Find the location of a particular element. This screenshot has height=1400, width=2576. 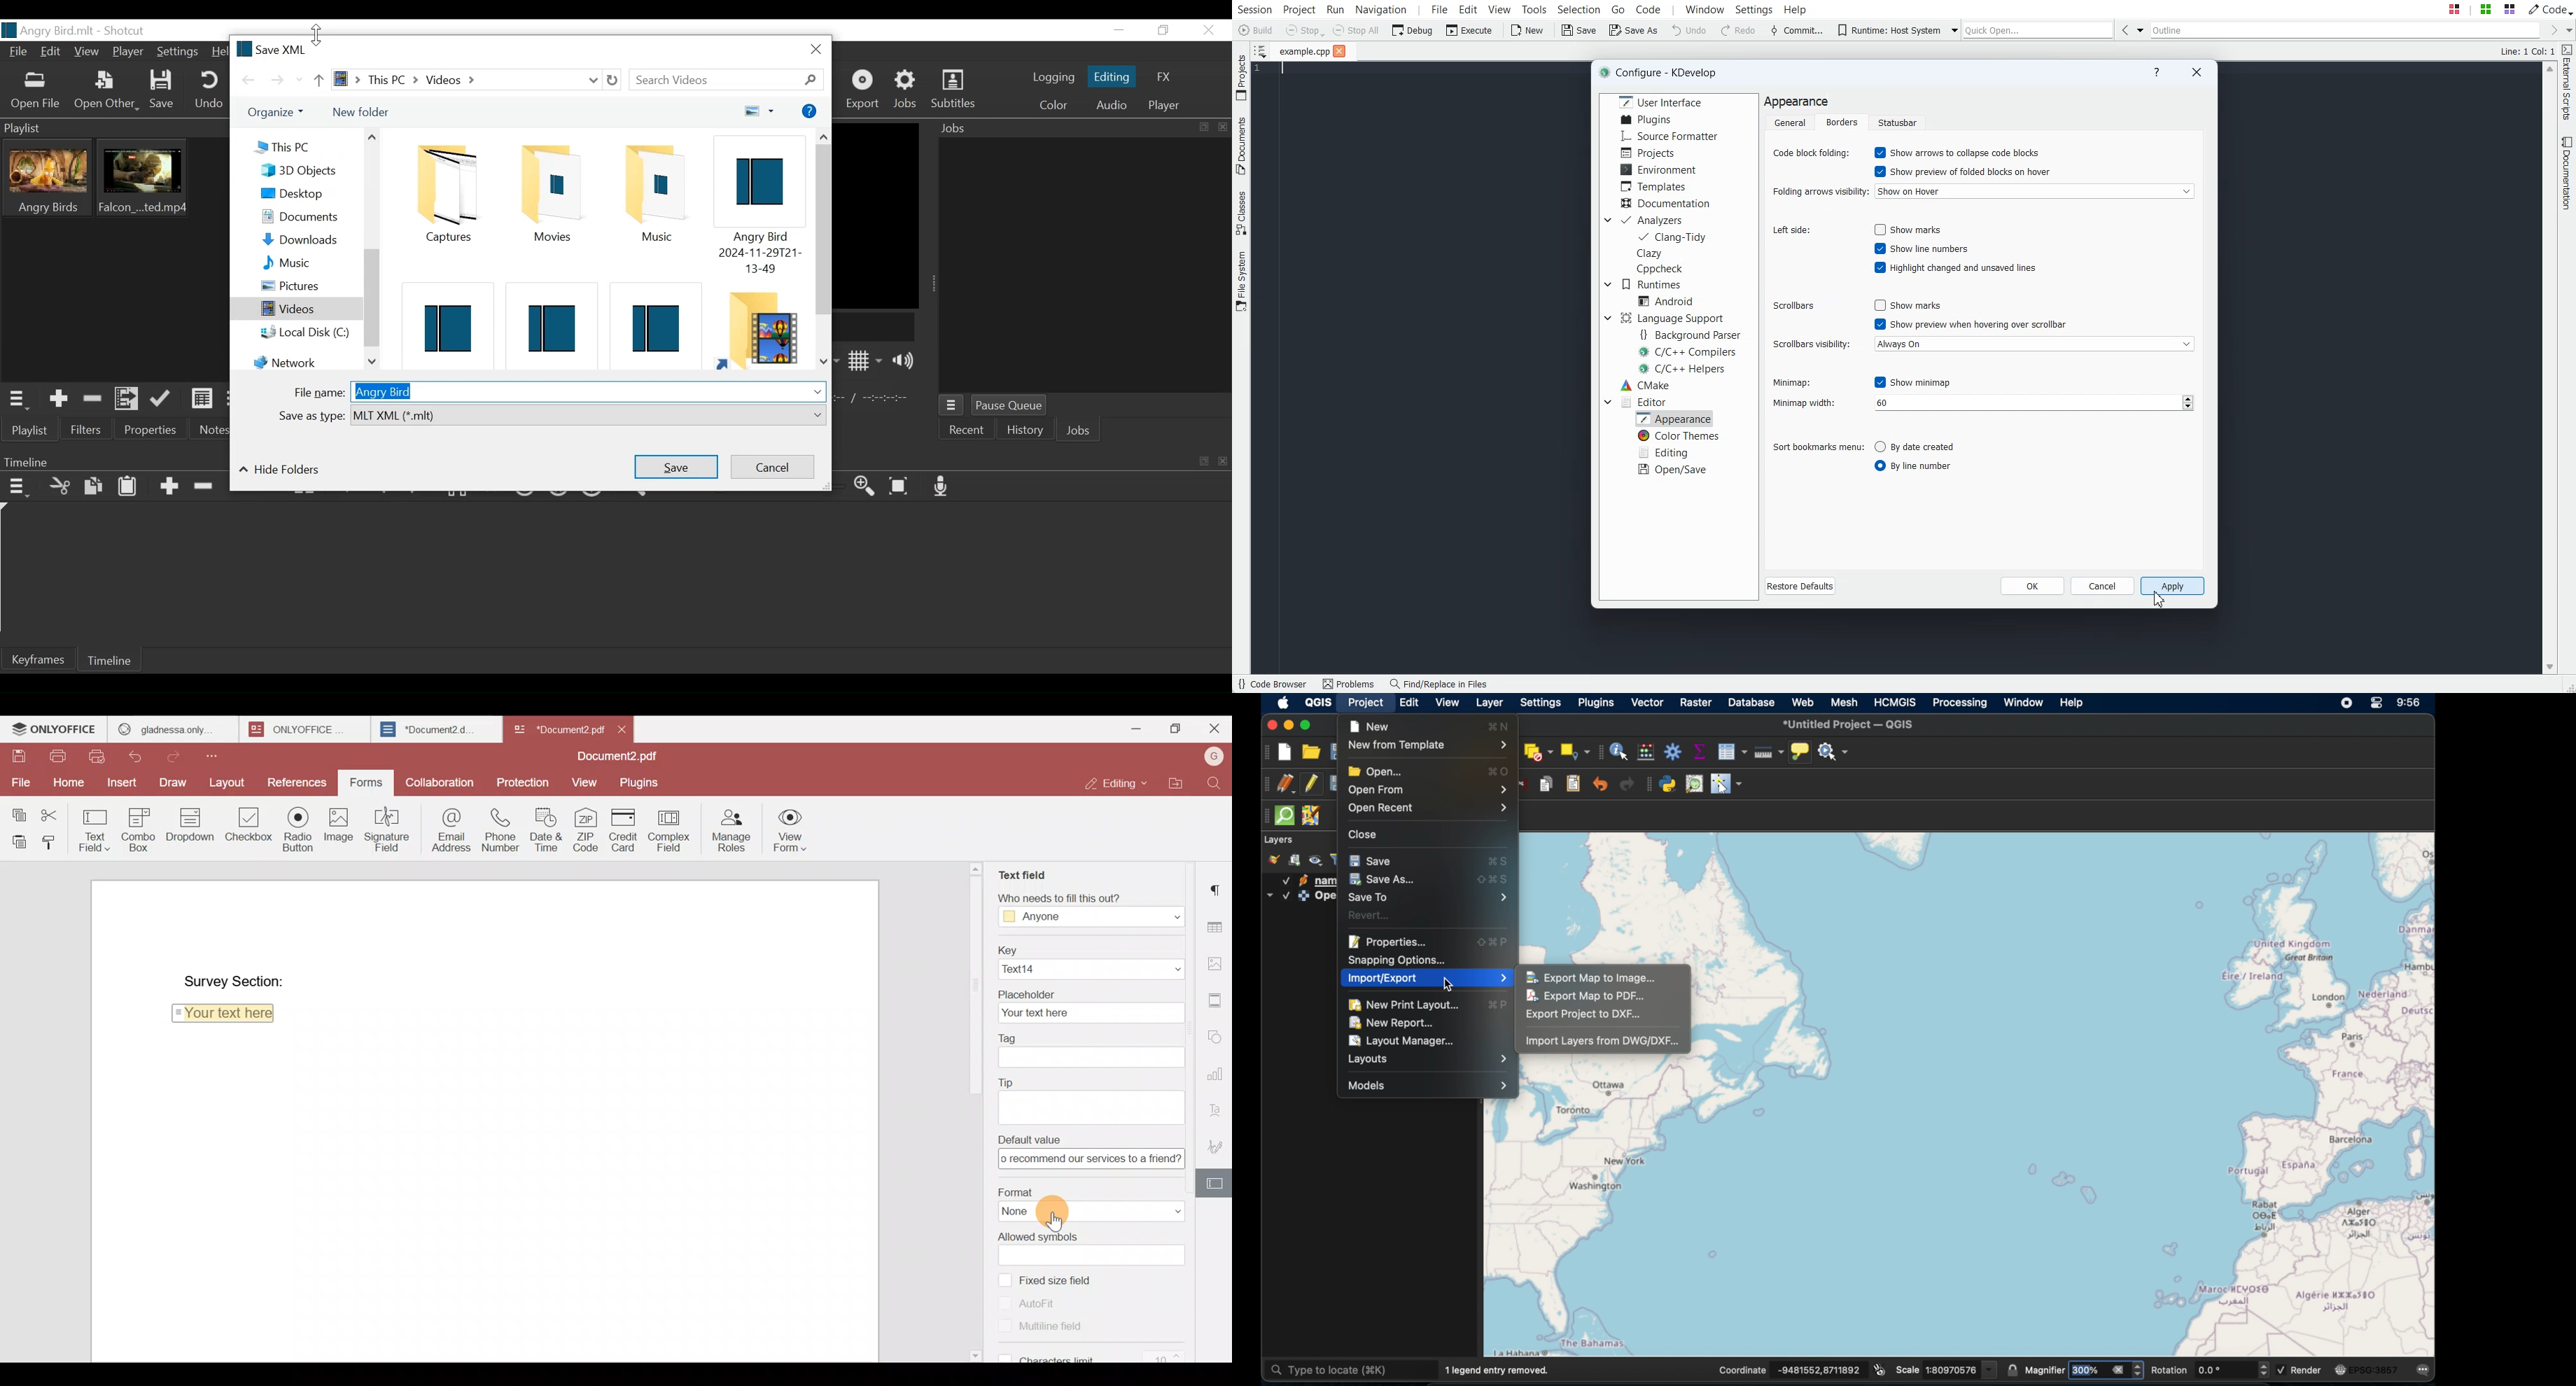

Text field is located at coordinates (95, 827).